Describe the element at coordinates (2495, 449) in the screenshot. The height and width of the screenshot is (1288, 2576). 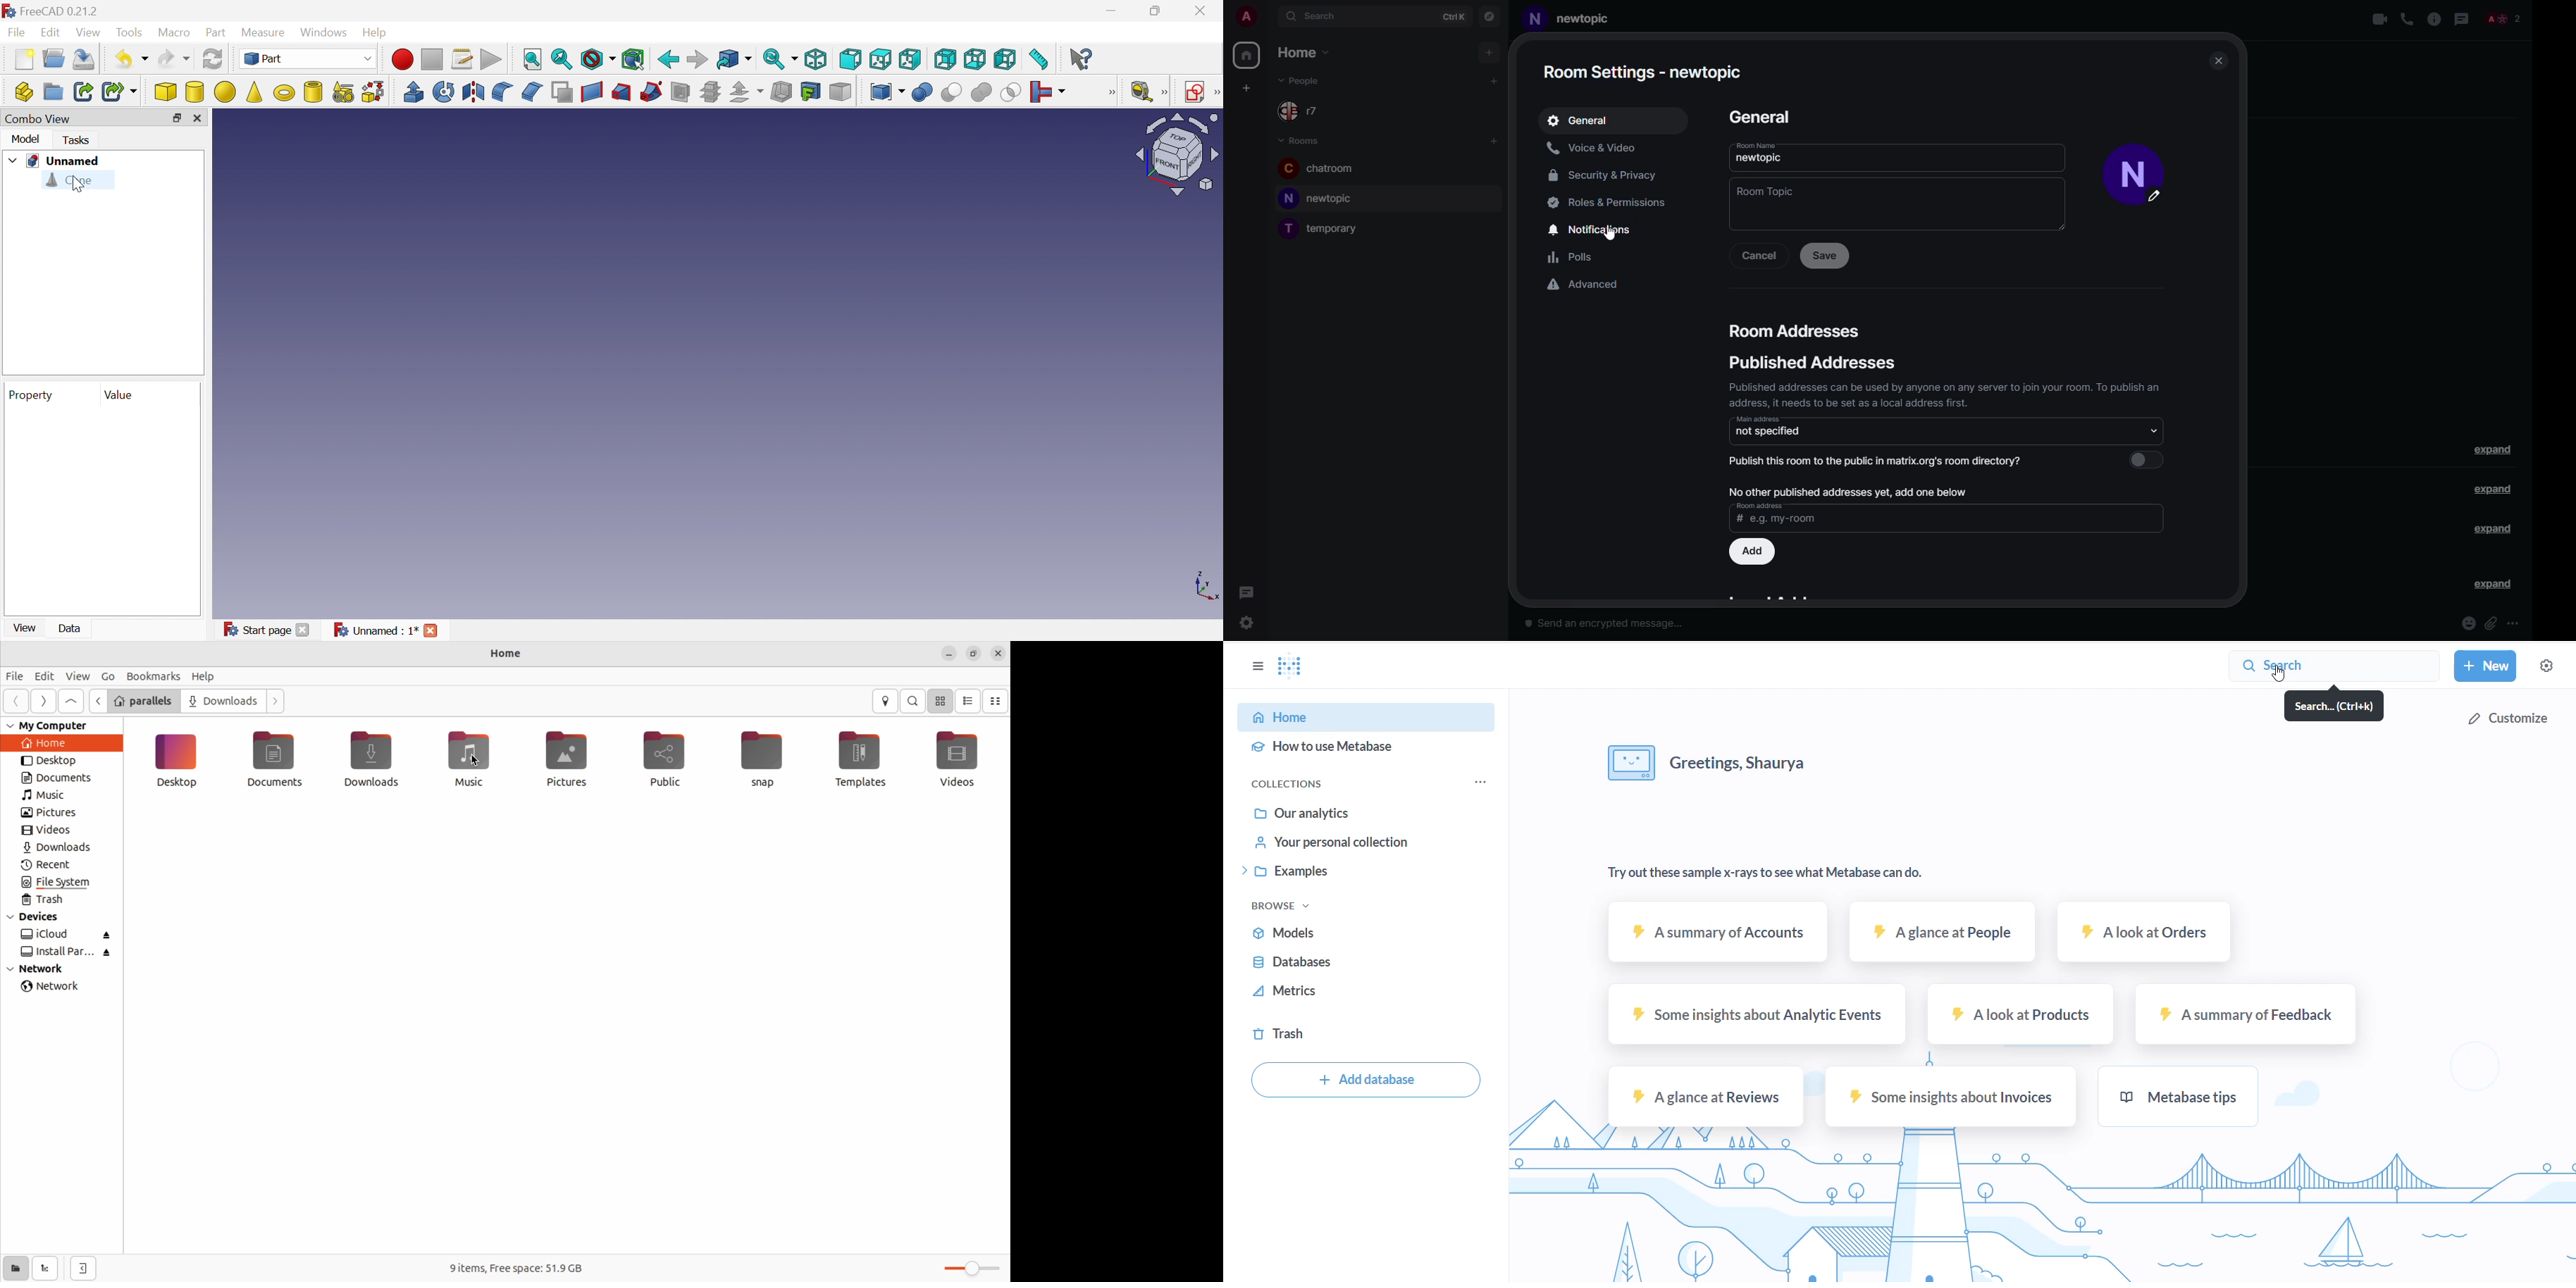
I see `expand` at that location.